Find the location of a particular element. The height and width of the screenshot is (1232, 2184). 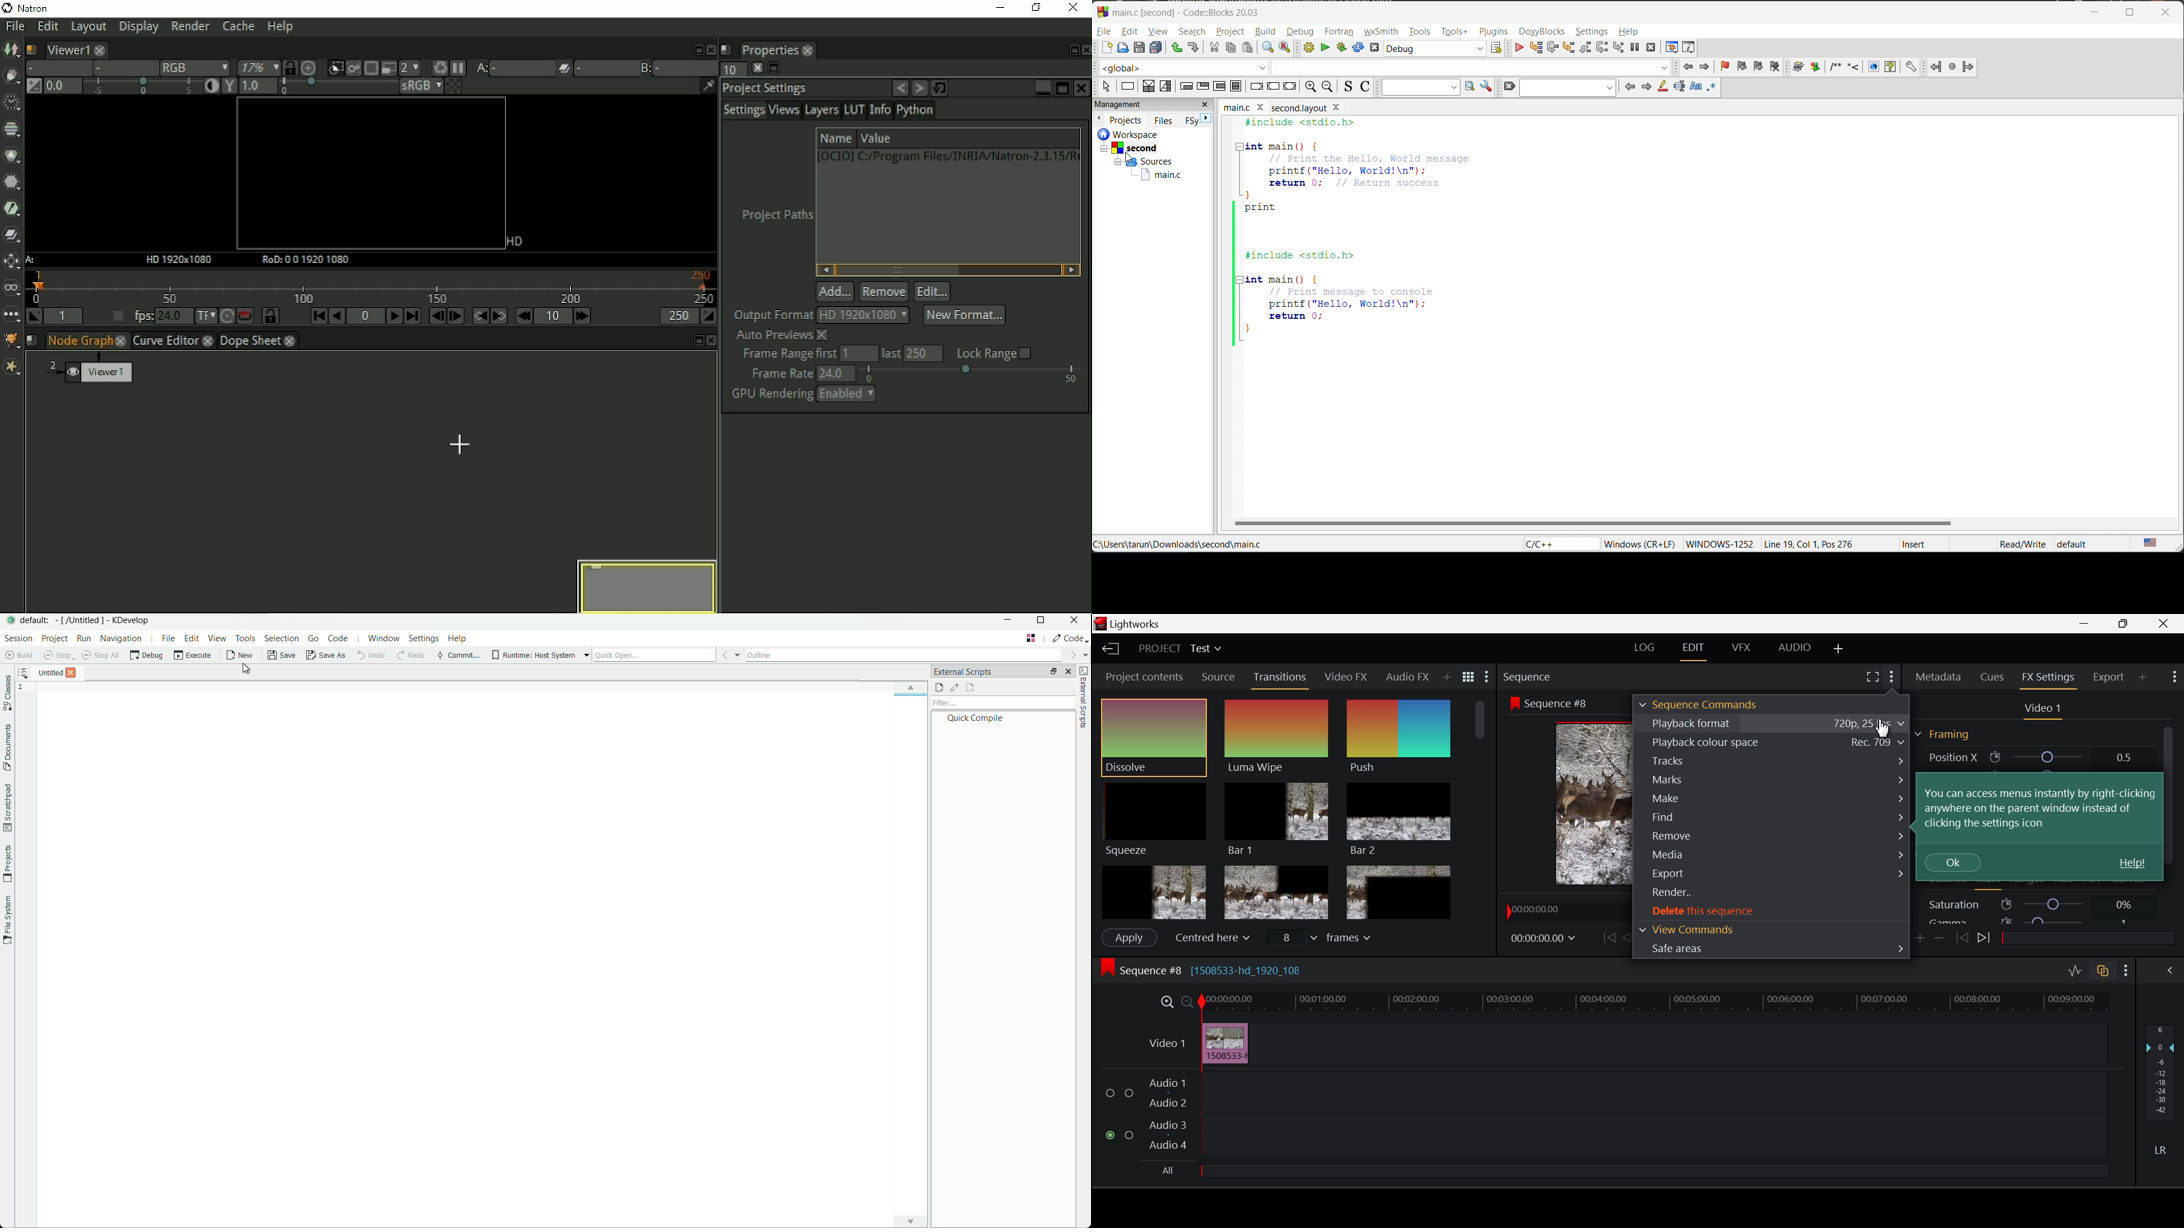

Cursor on Playback Format is located at coordinates (1771, 722).